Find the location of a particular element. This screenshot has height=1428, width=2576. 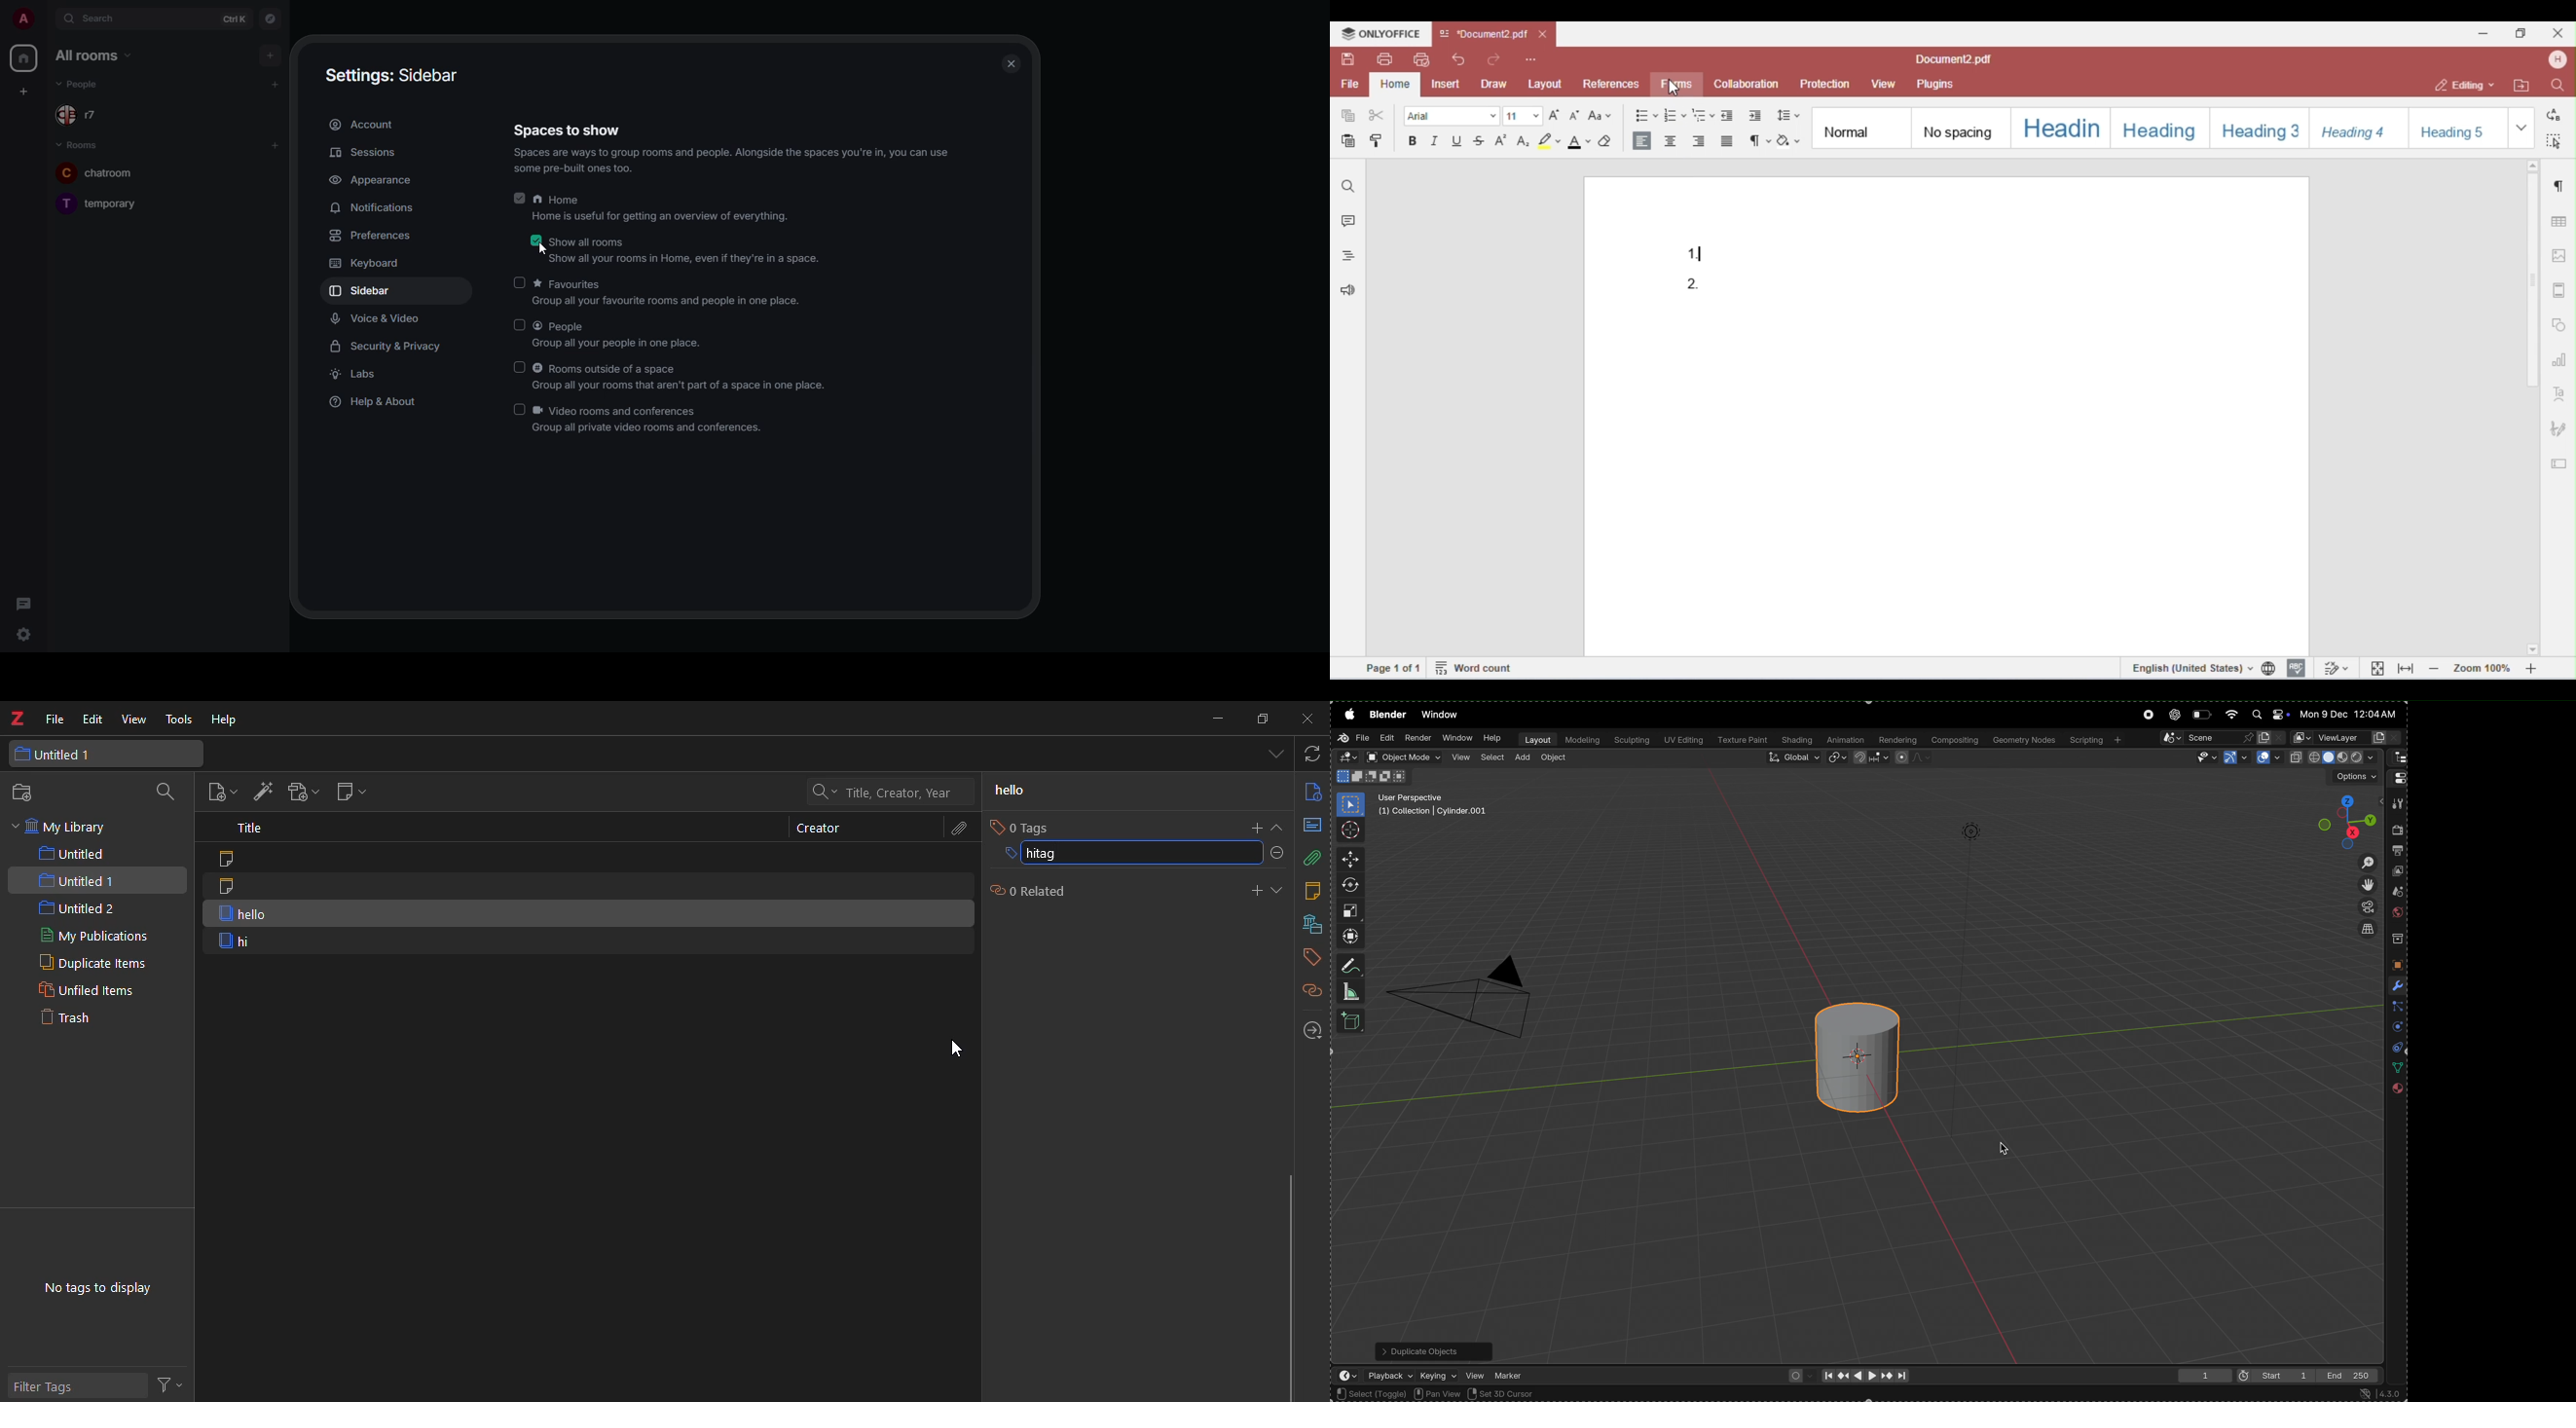

view is located at coordinates (132, 719).